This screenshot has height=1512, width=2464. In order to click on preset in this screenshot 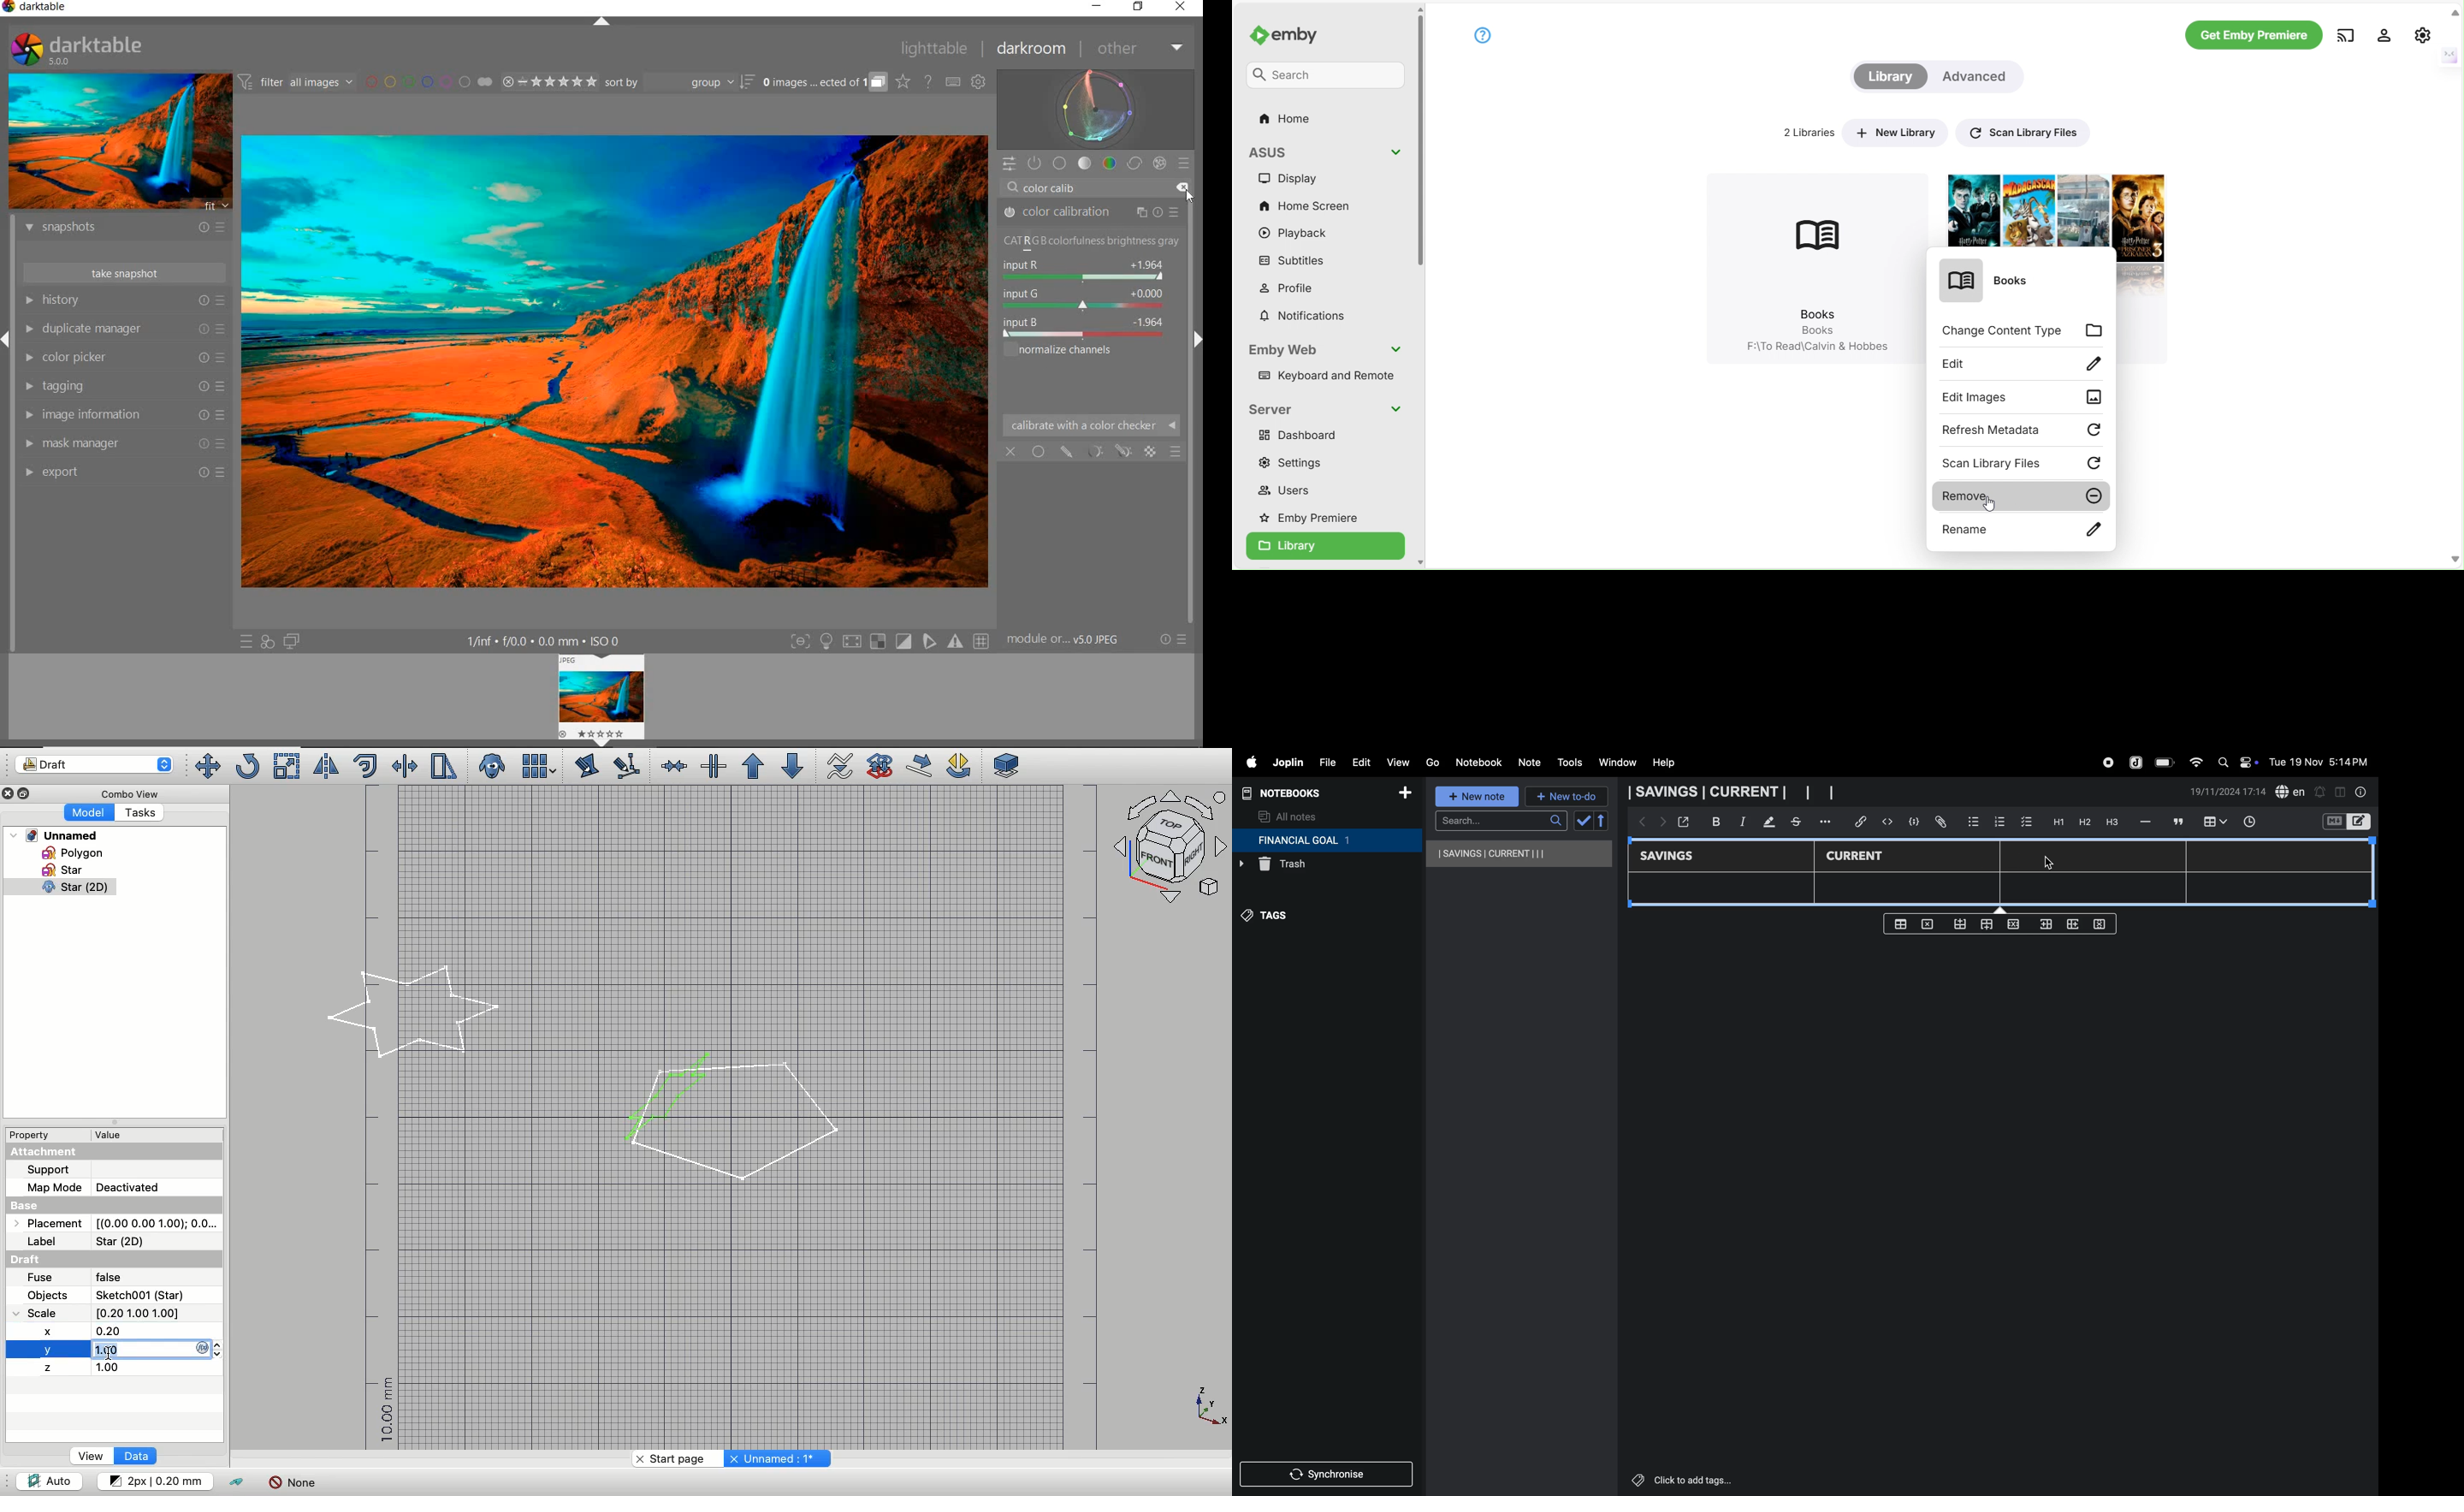, I will do `click(1185, 166)`.